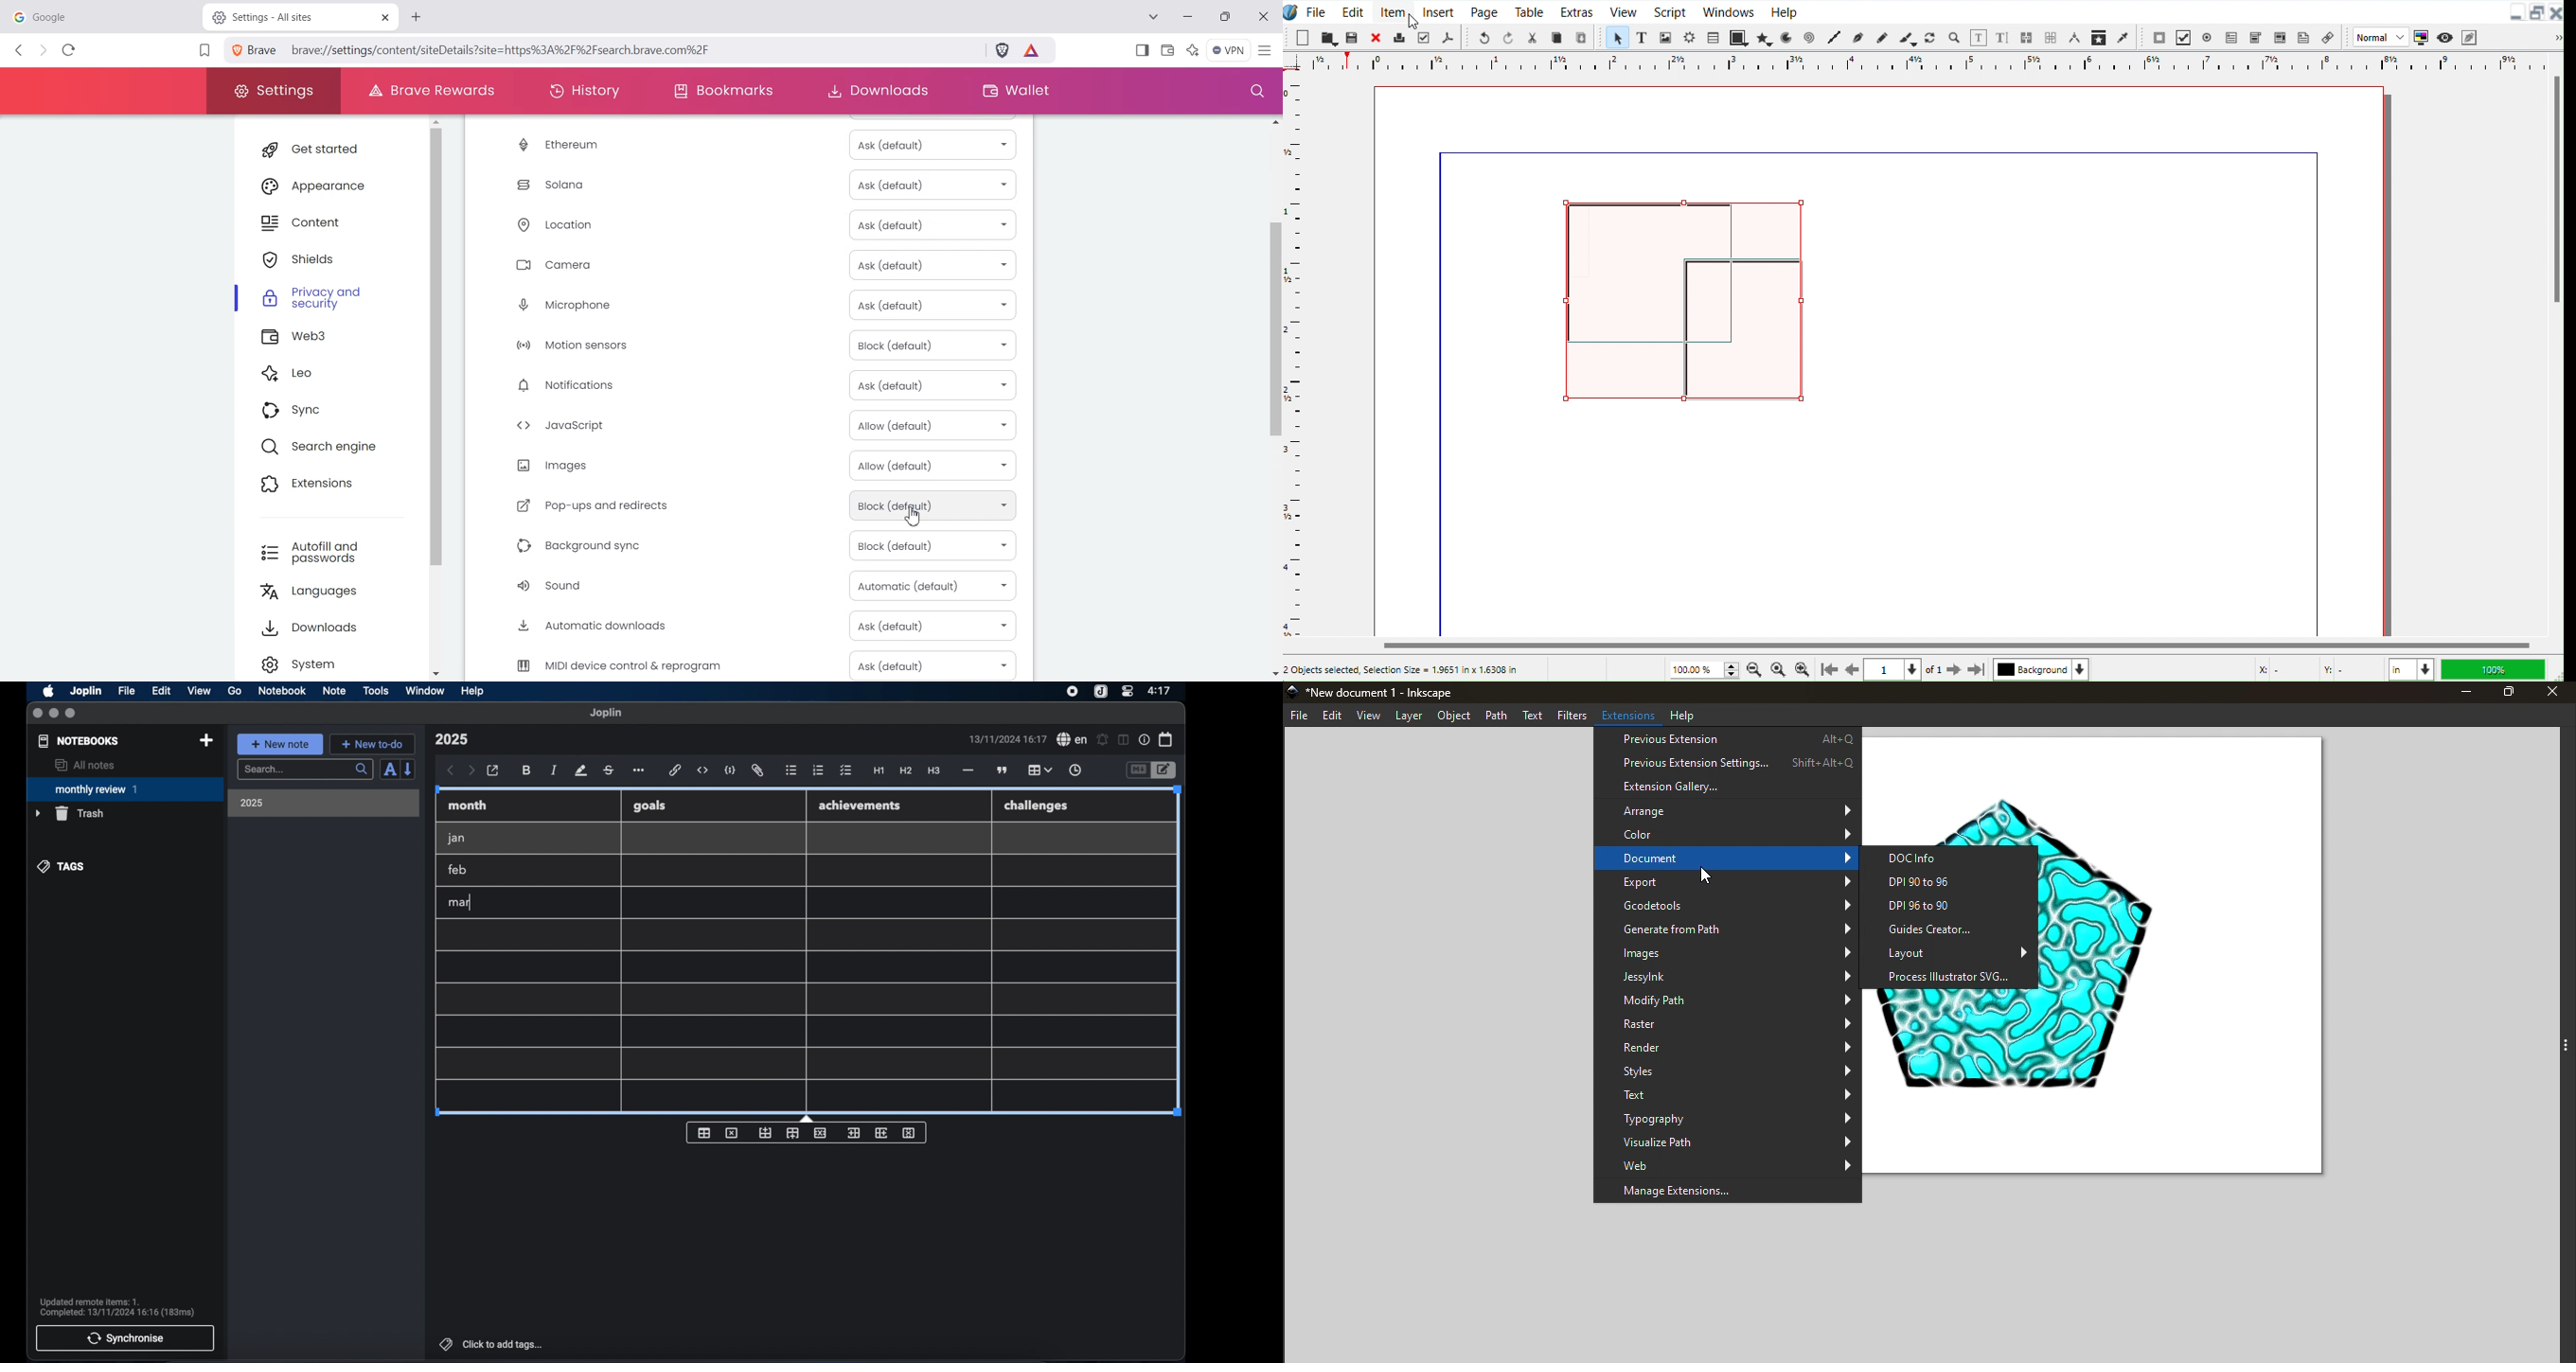 The width and height of the screenshot is (2576, 1372). I want to click on date, so click(1007, 739).